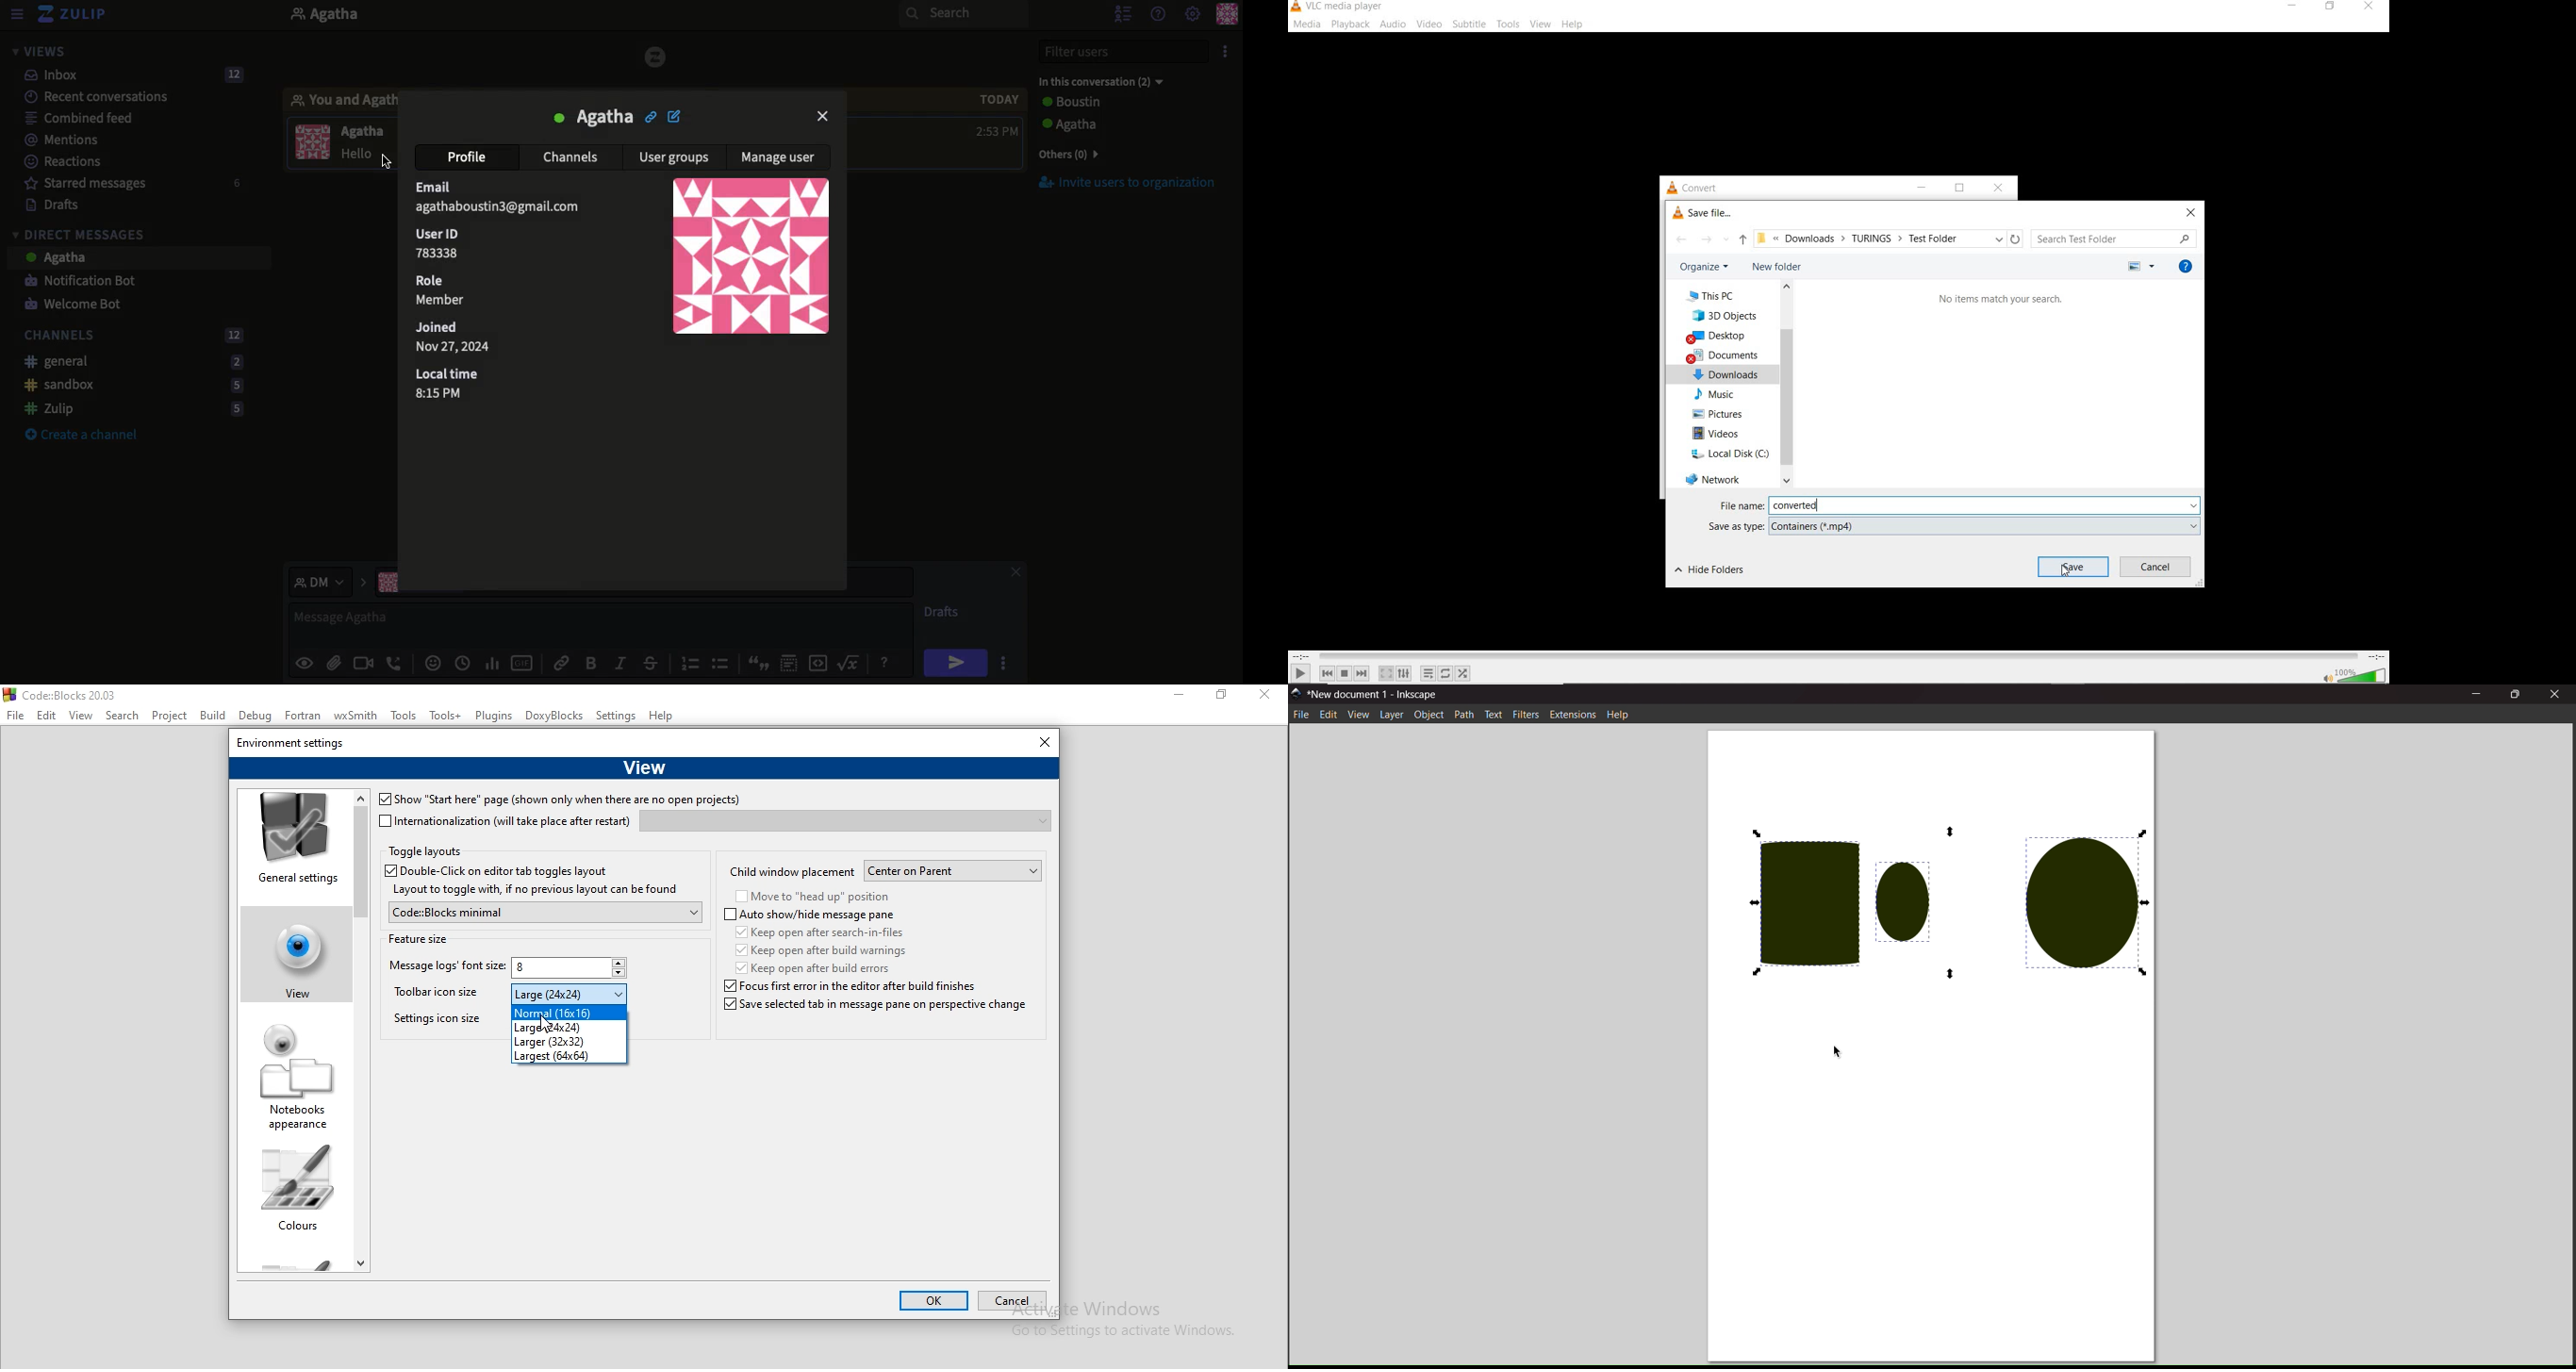  I want to click on mute/unmute, so click(2327, 677).